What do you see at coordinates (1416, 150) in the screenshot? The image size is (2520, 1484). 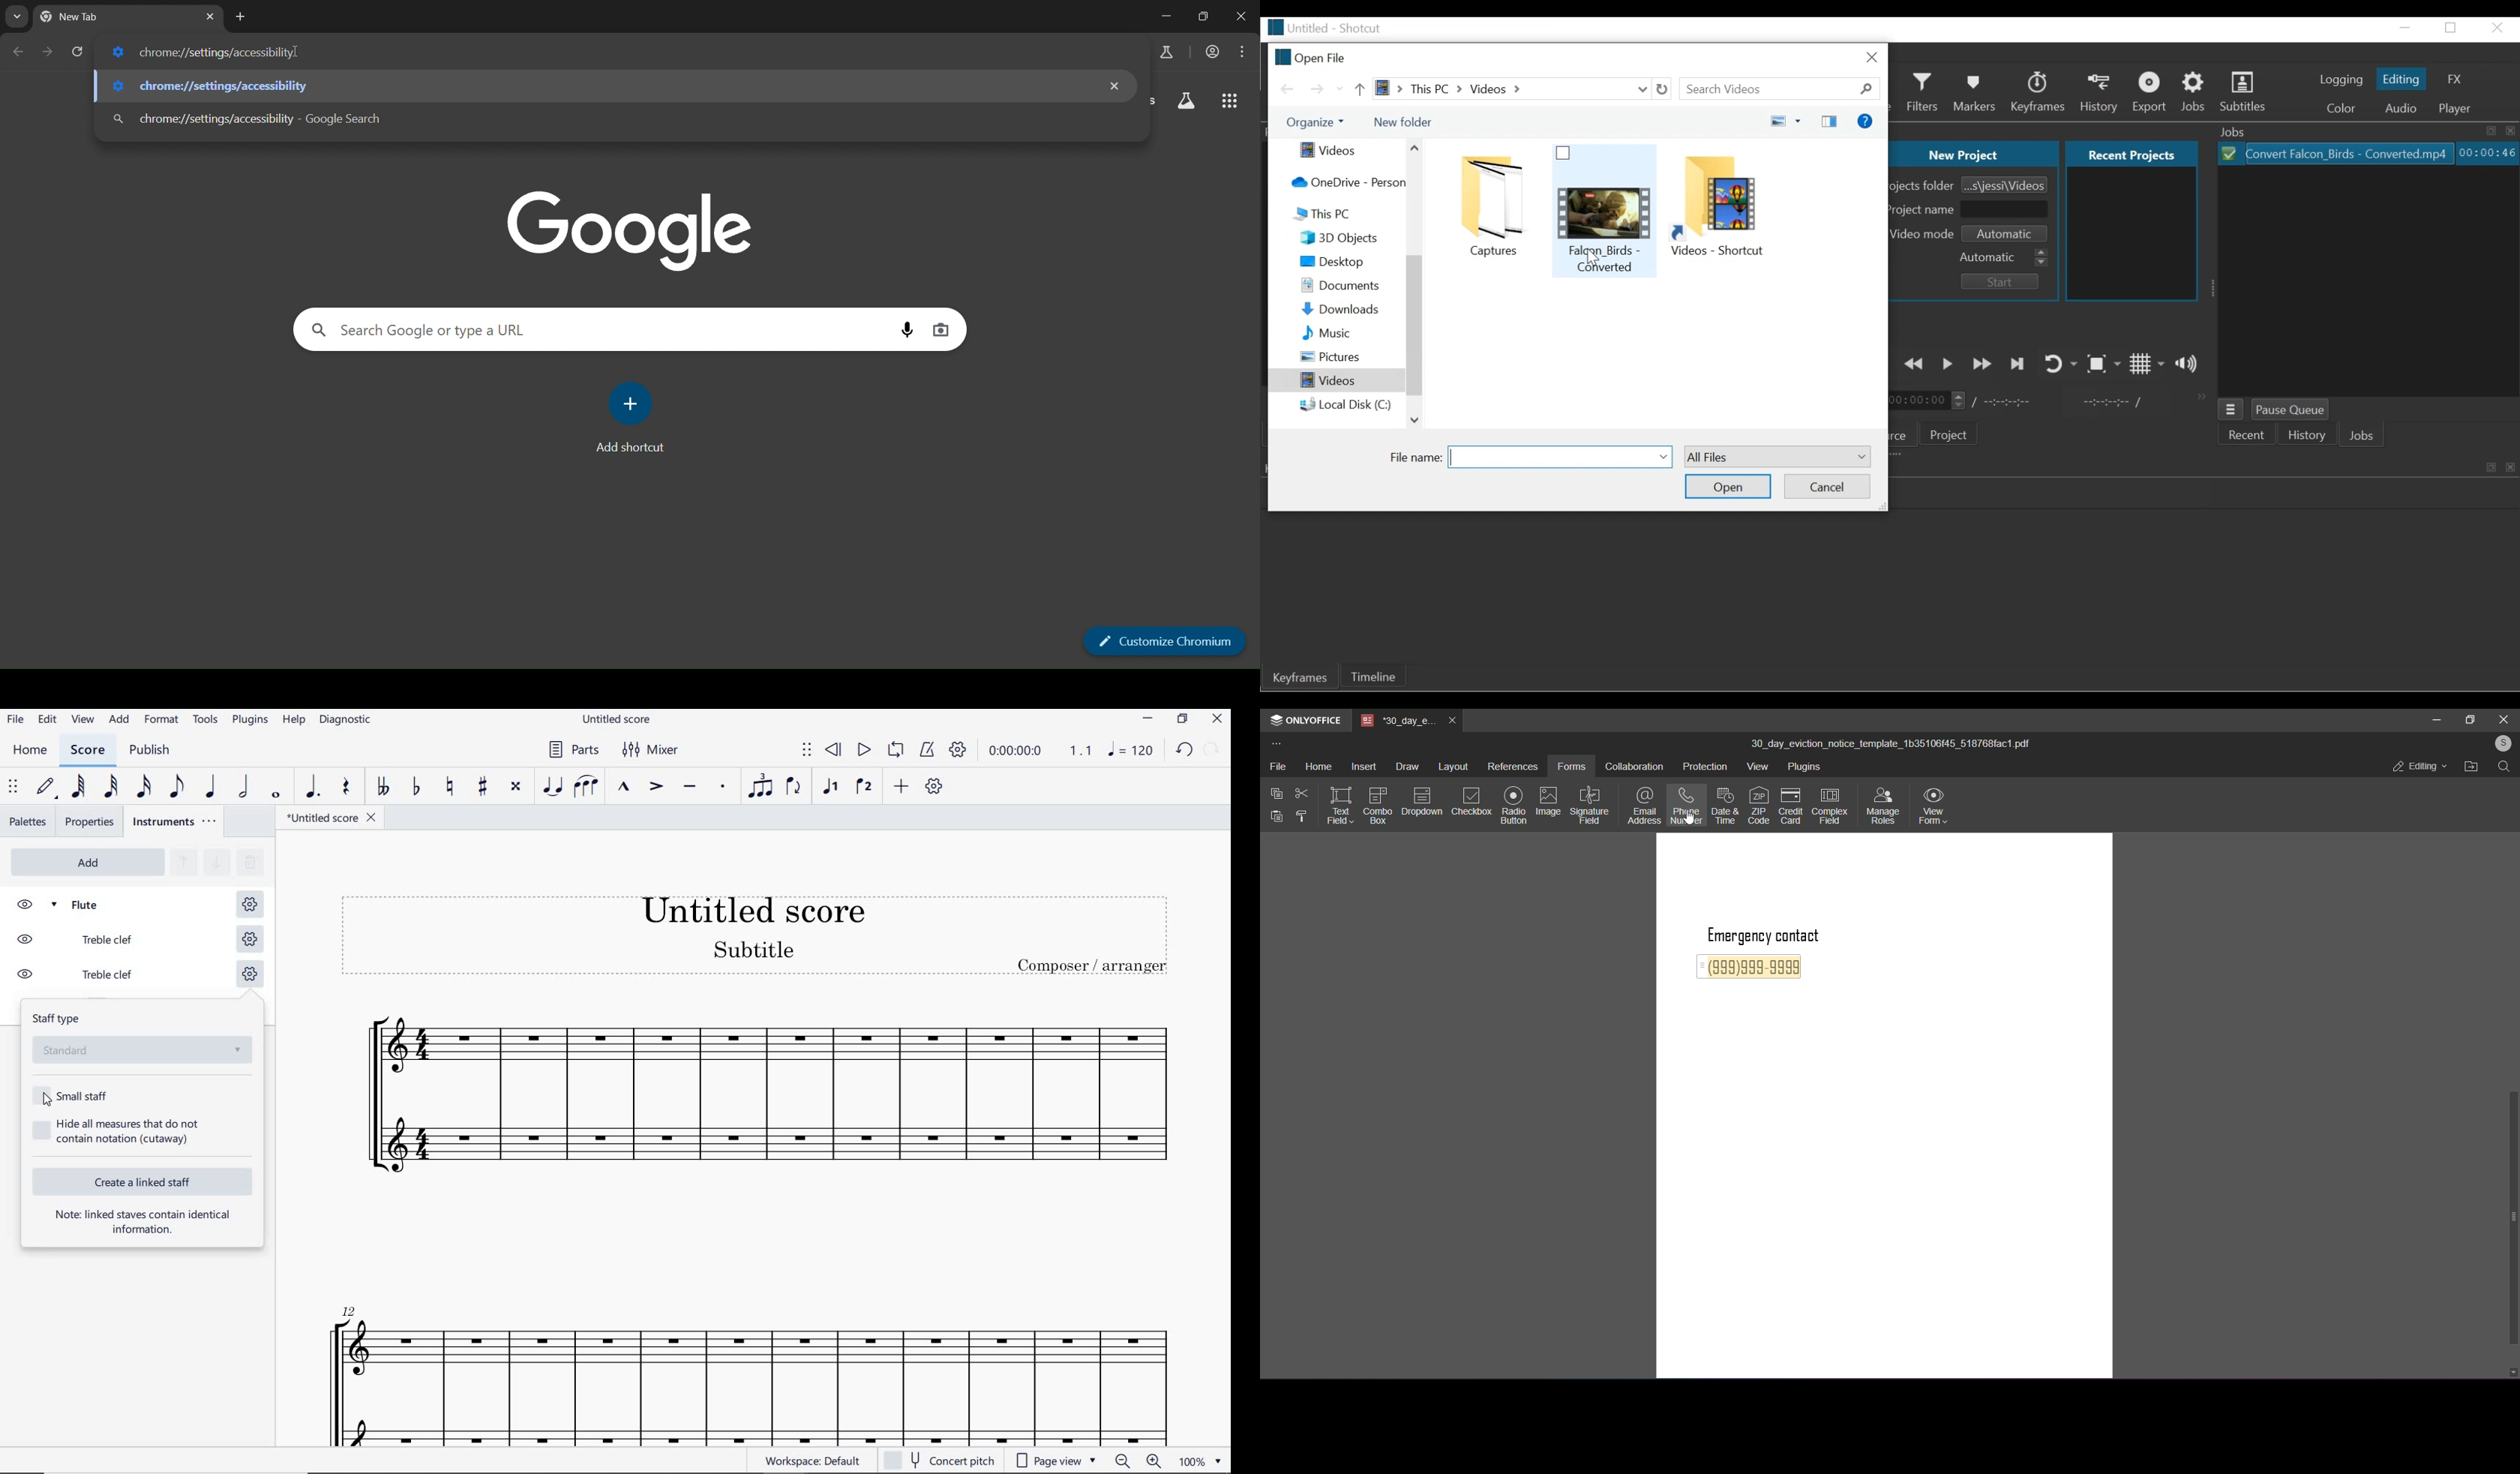 I see `Scroll up` at bounding box center [1416, 150].